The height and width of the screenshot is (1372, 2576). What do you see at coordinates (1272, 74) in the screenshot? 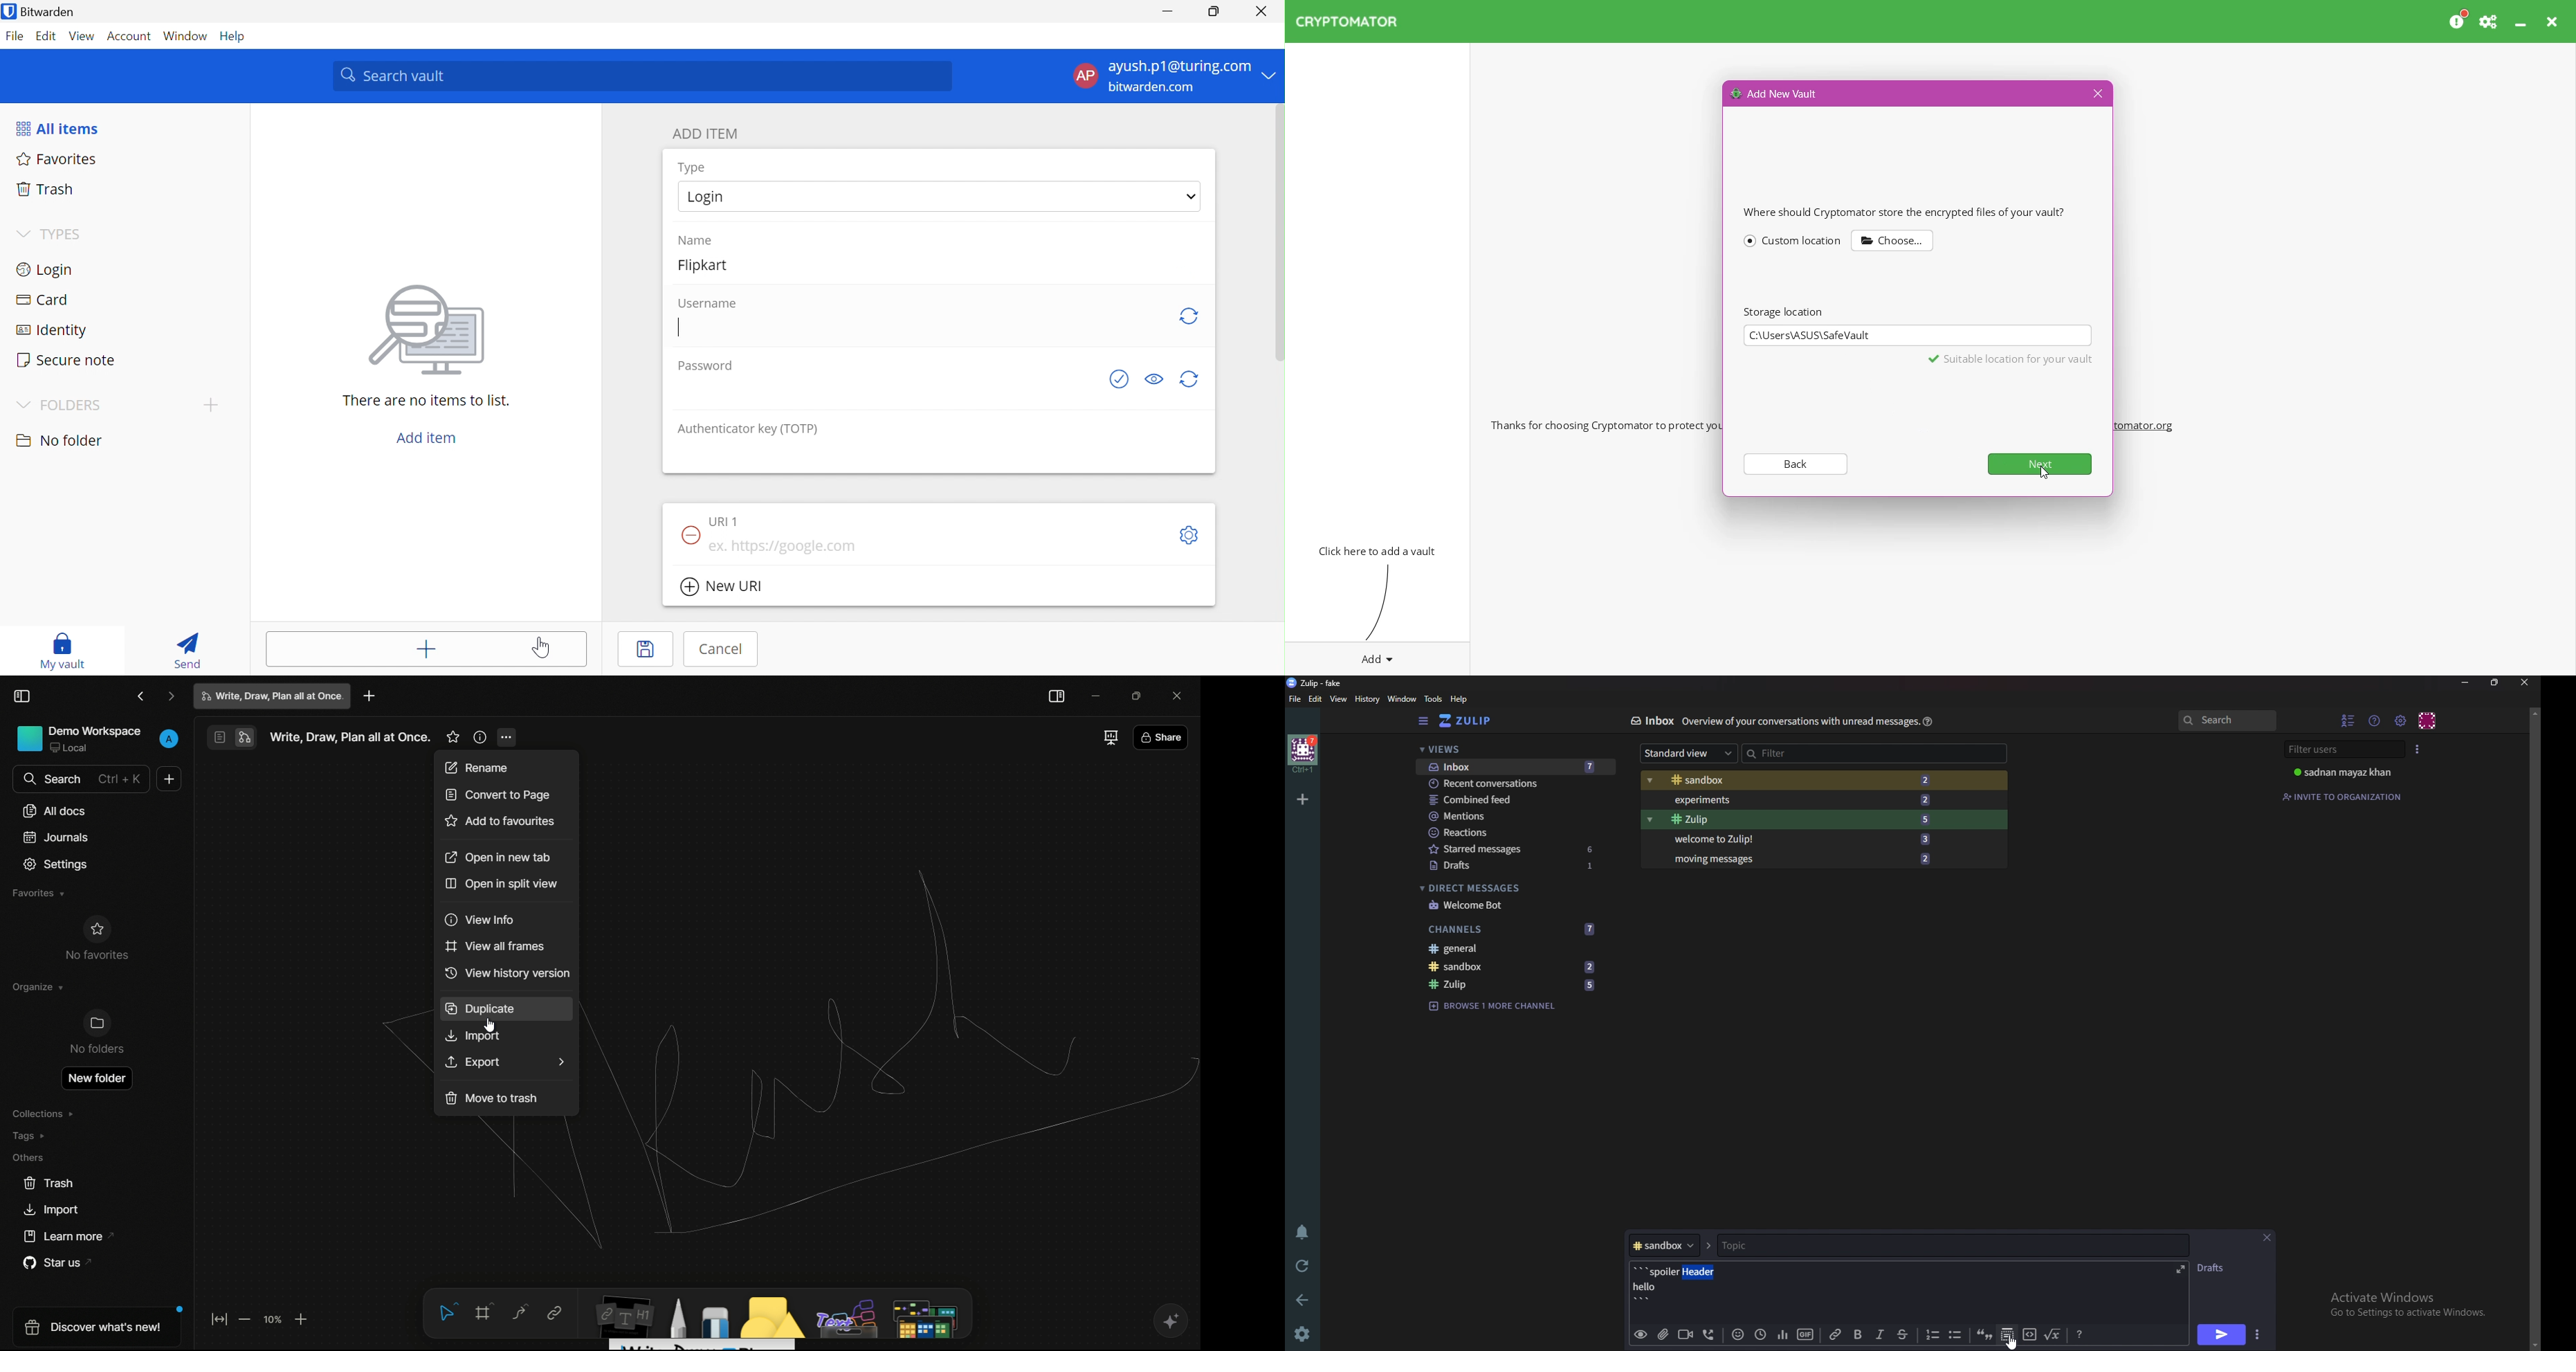
I see `Drop Down` at bounding box center [1272, 74].